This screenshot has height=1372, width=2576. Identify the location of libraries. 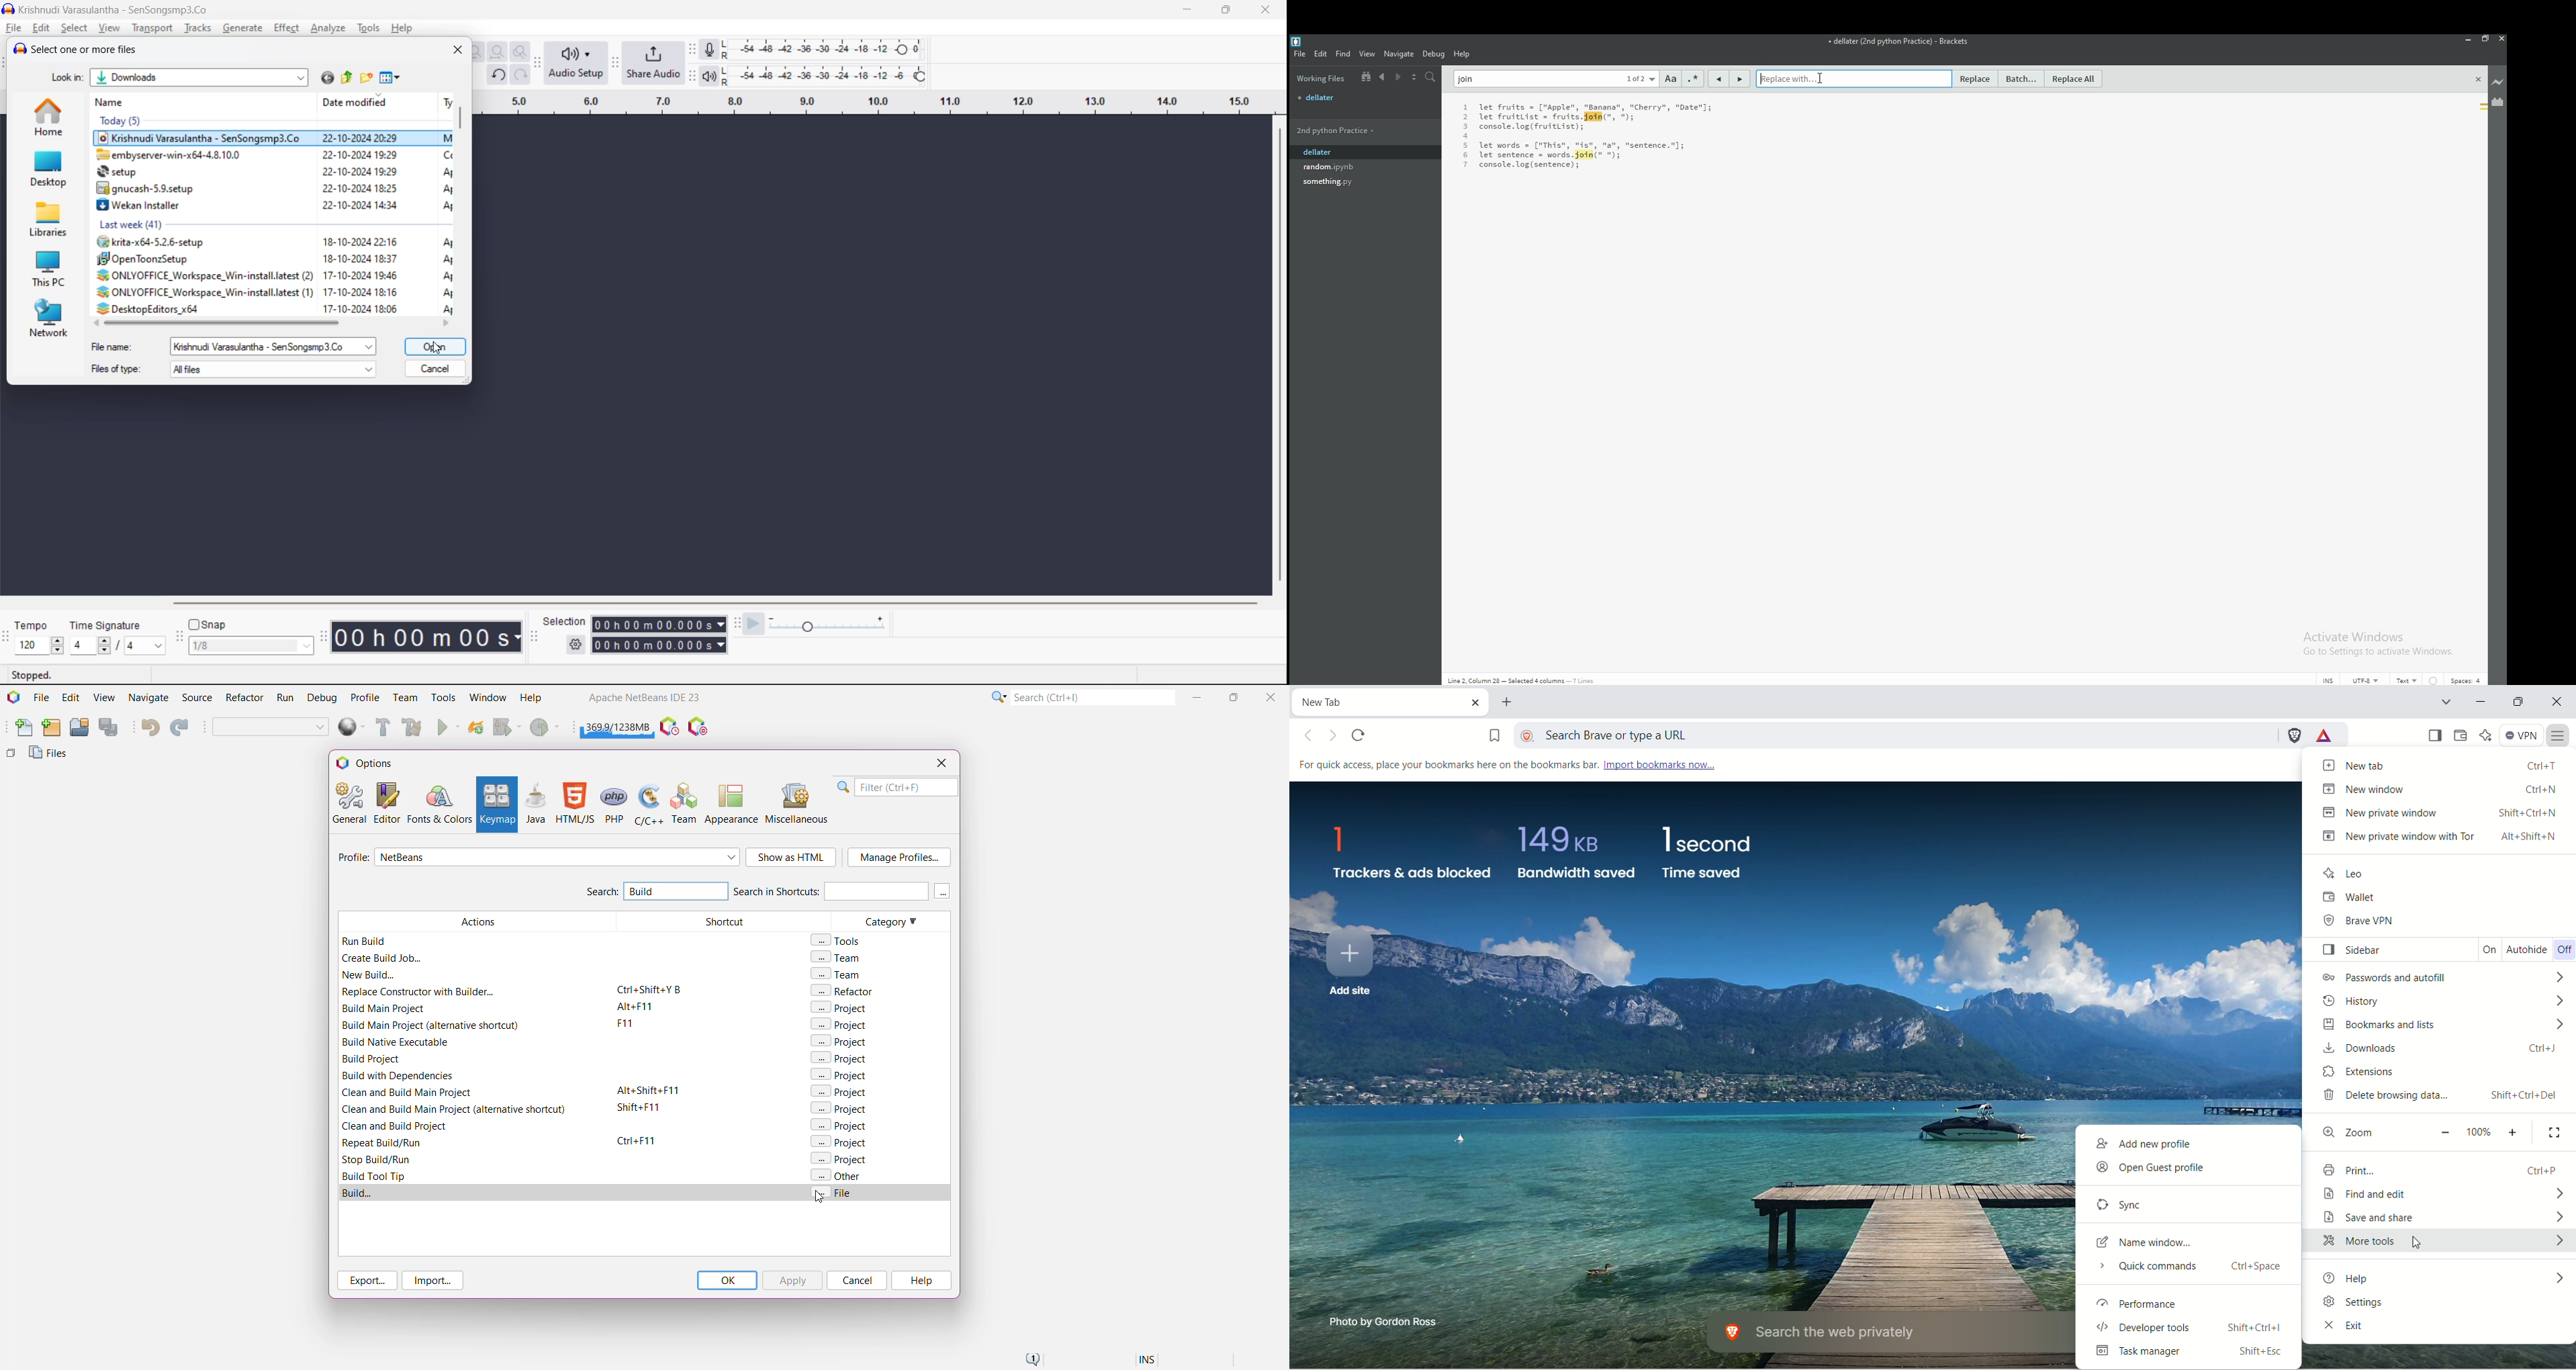
(53, 219).